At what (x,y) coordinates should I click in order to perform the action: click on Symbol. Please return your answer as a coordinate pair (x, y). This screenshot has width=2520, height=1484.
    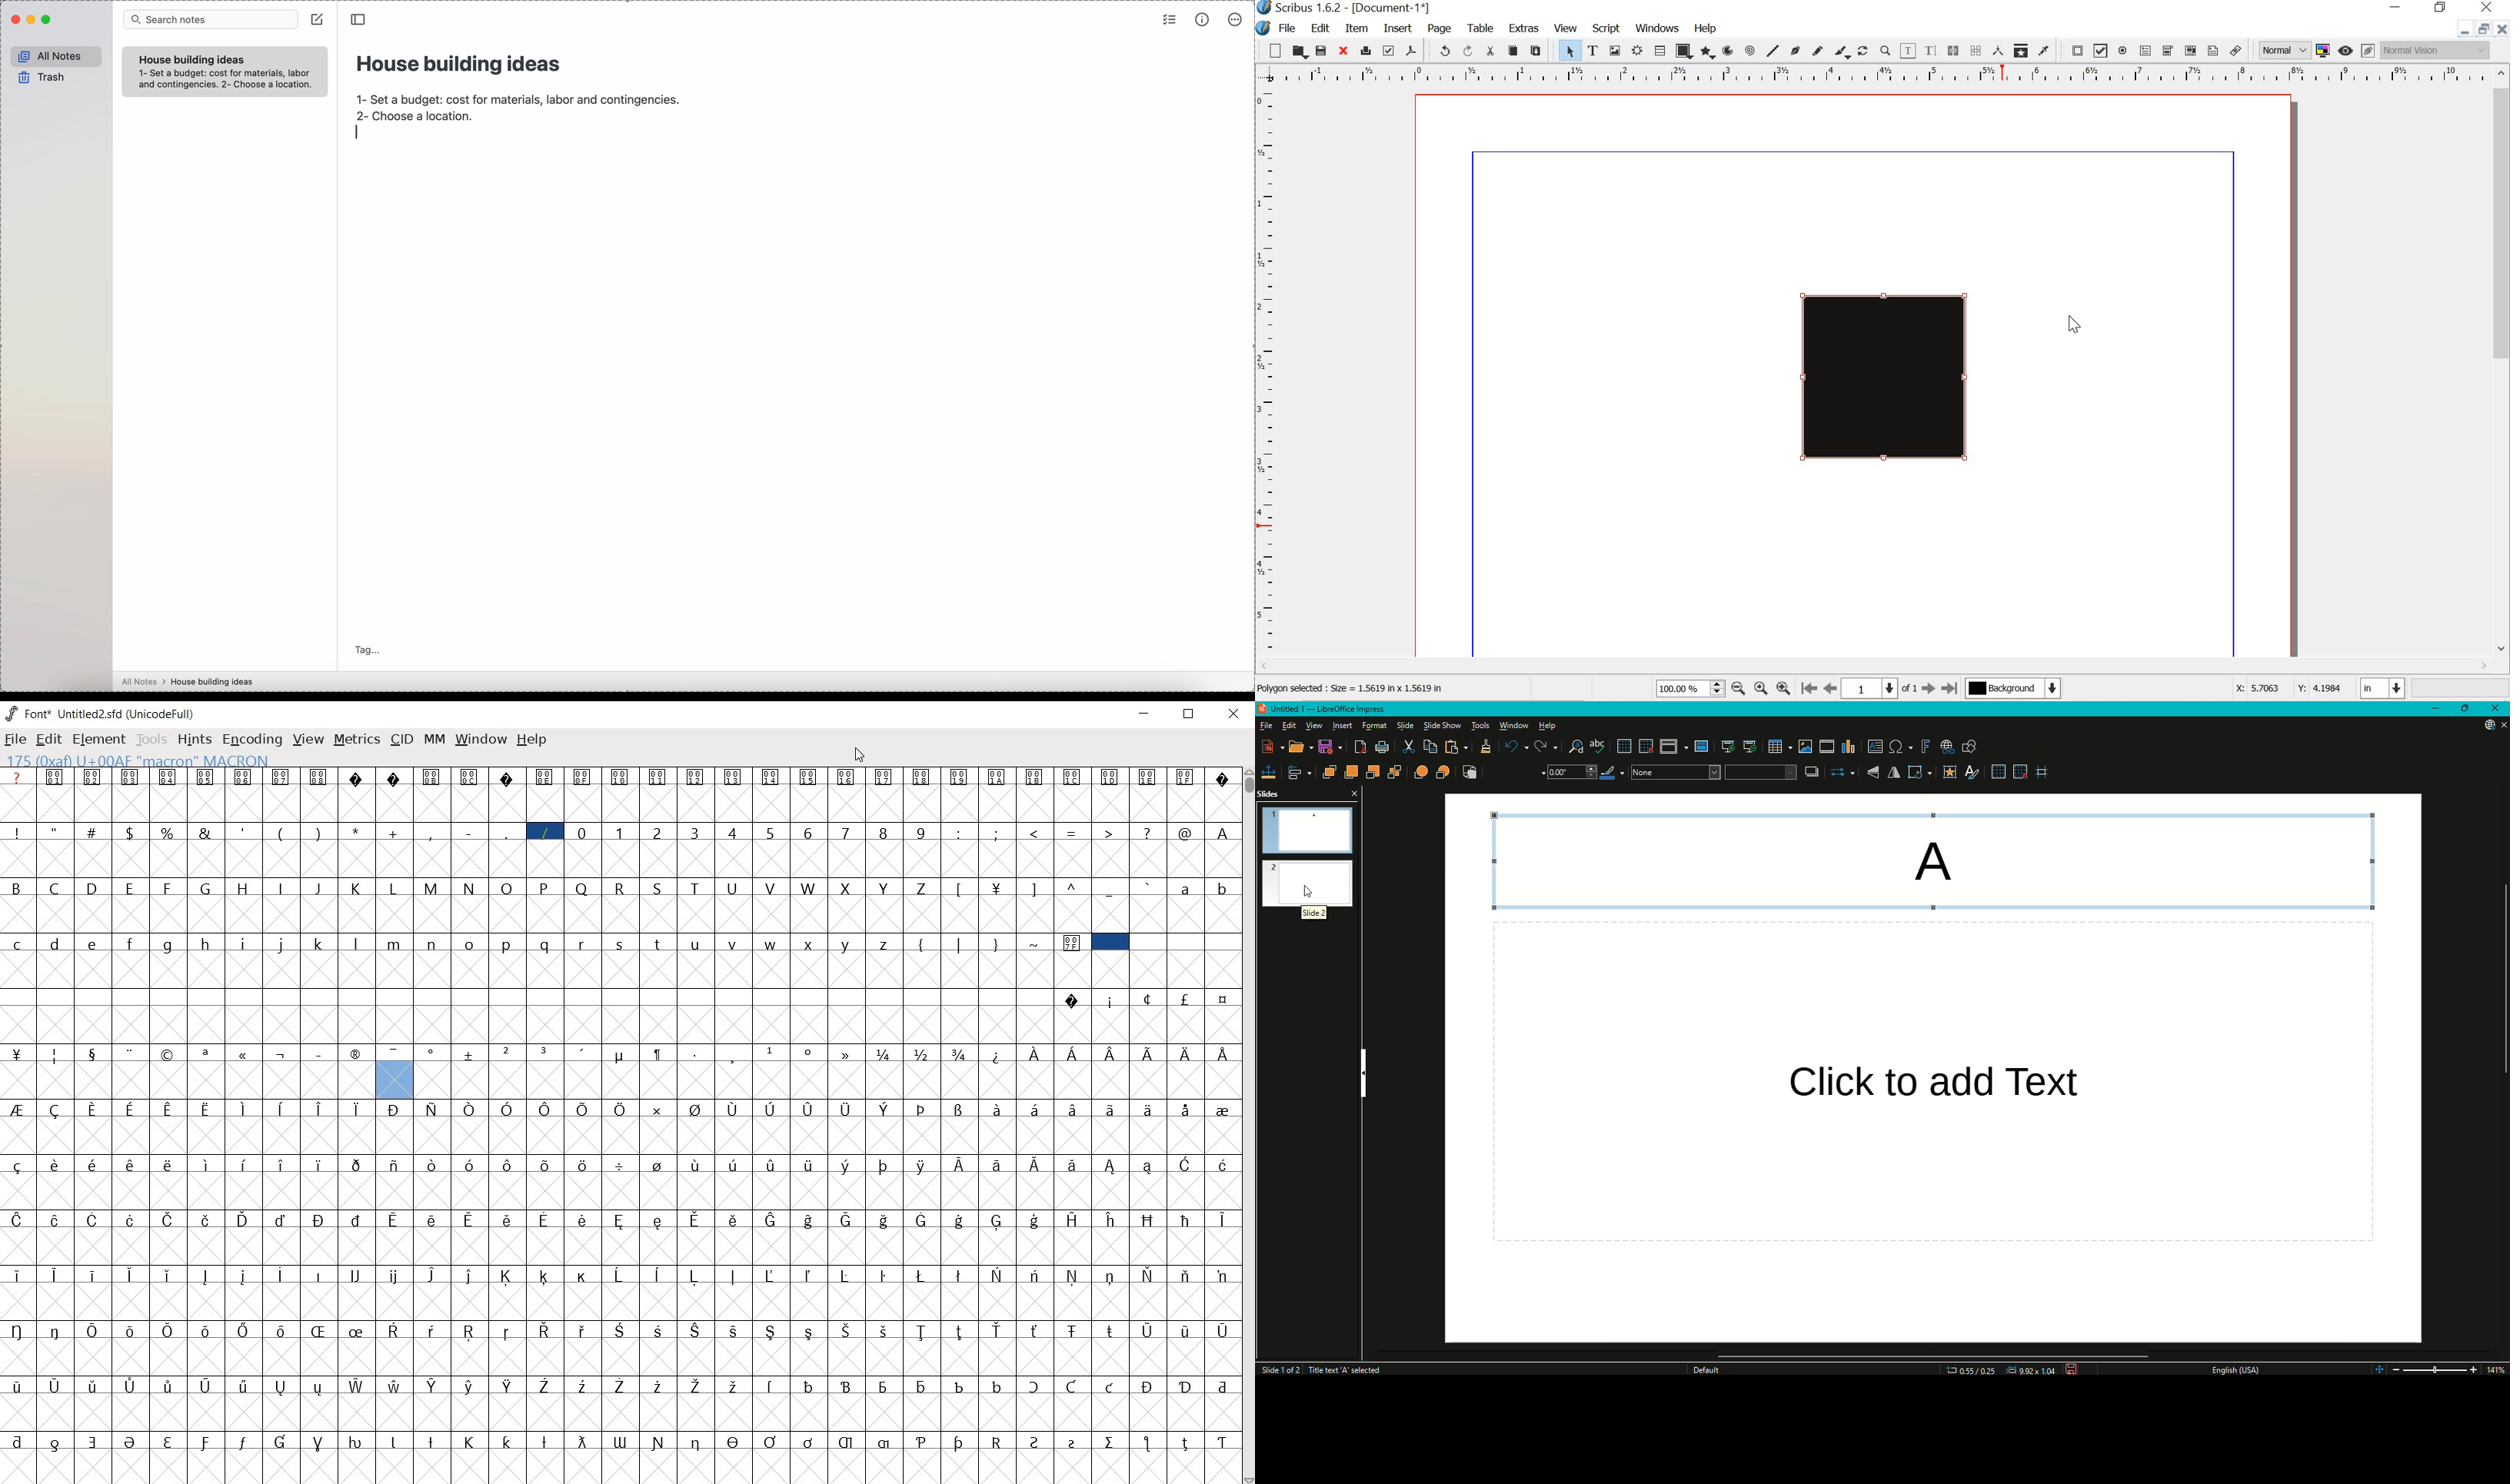
    Looking at the image, I should click on (1074, 1053).